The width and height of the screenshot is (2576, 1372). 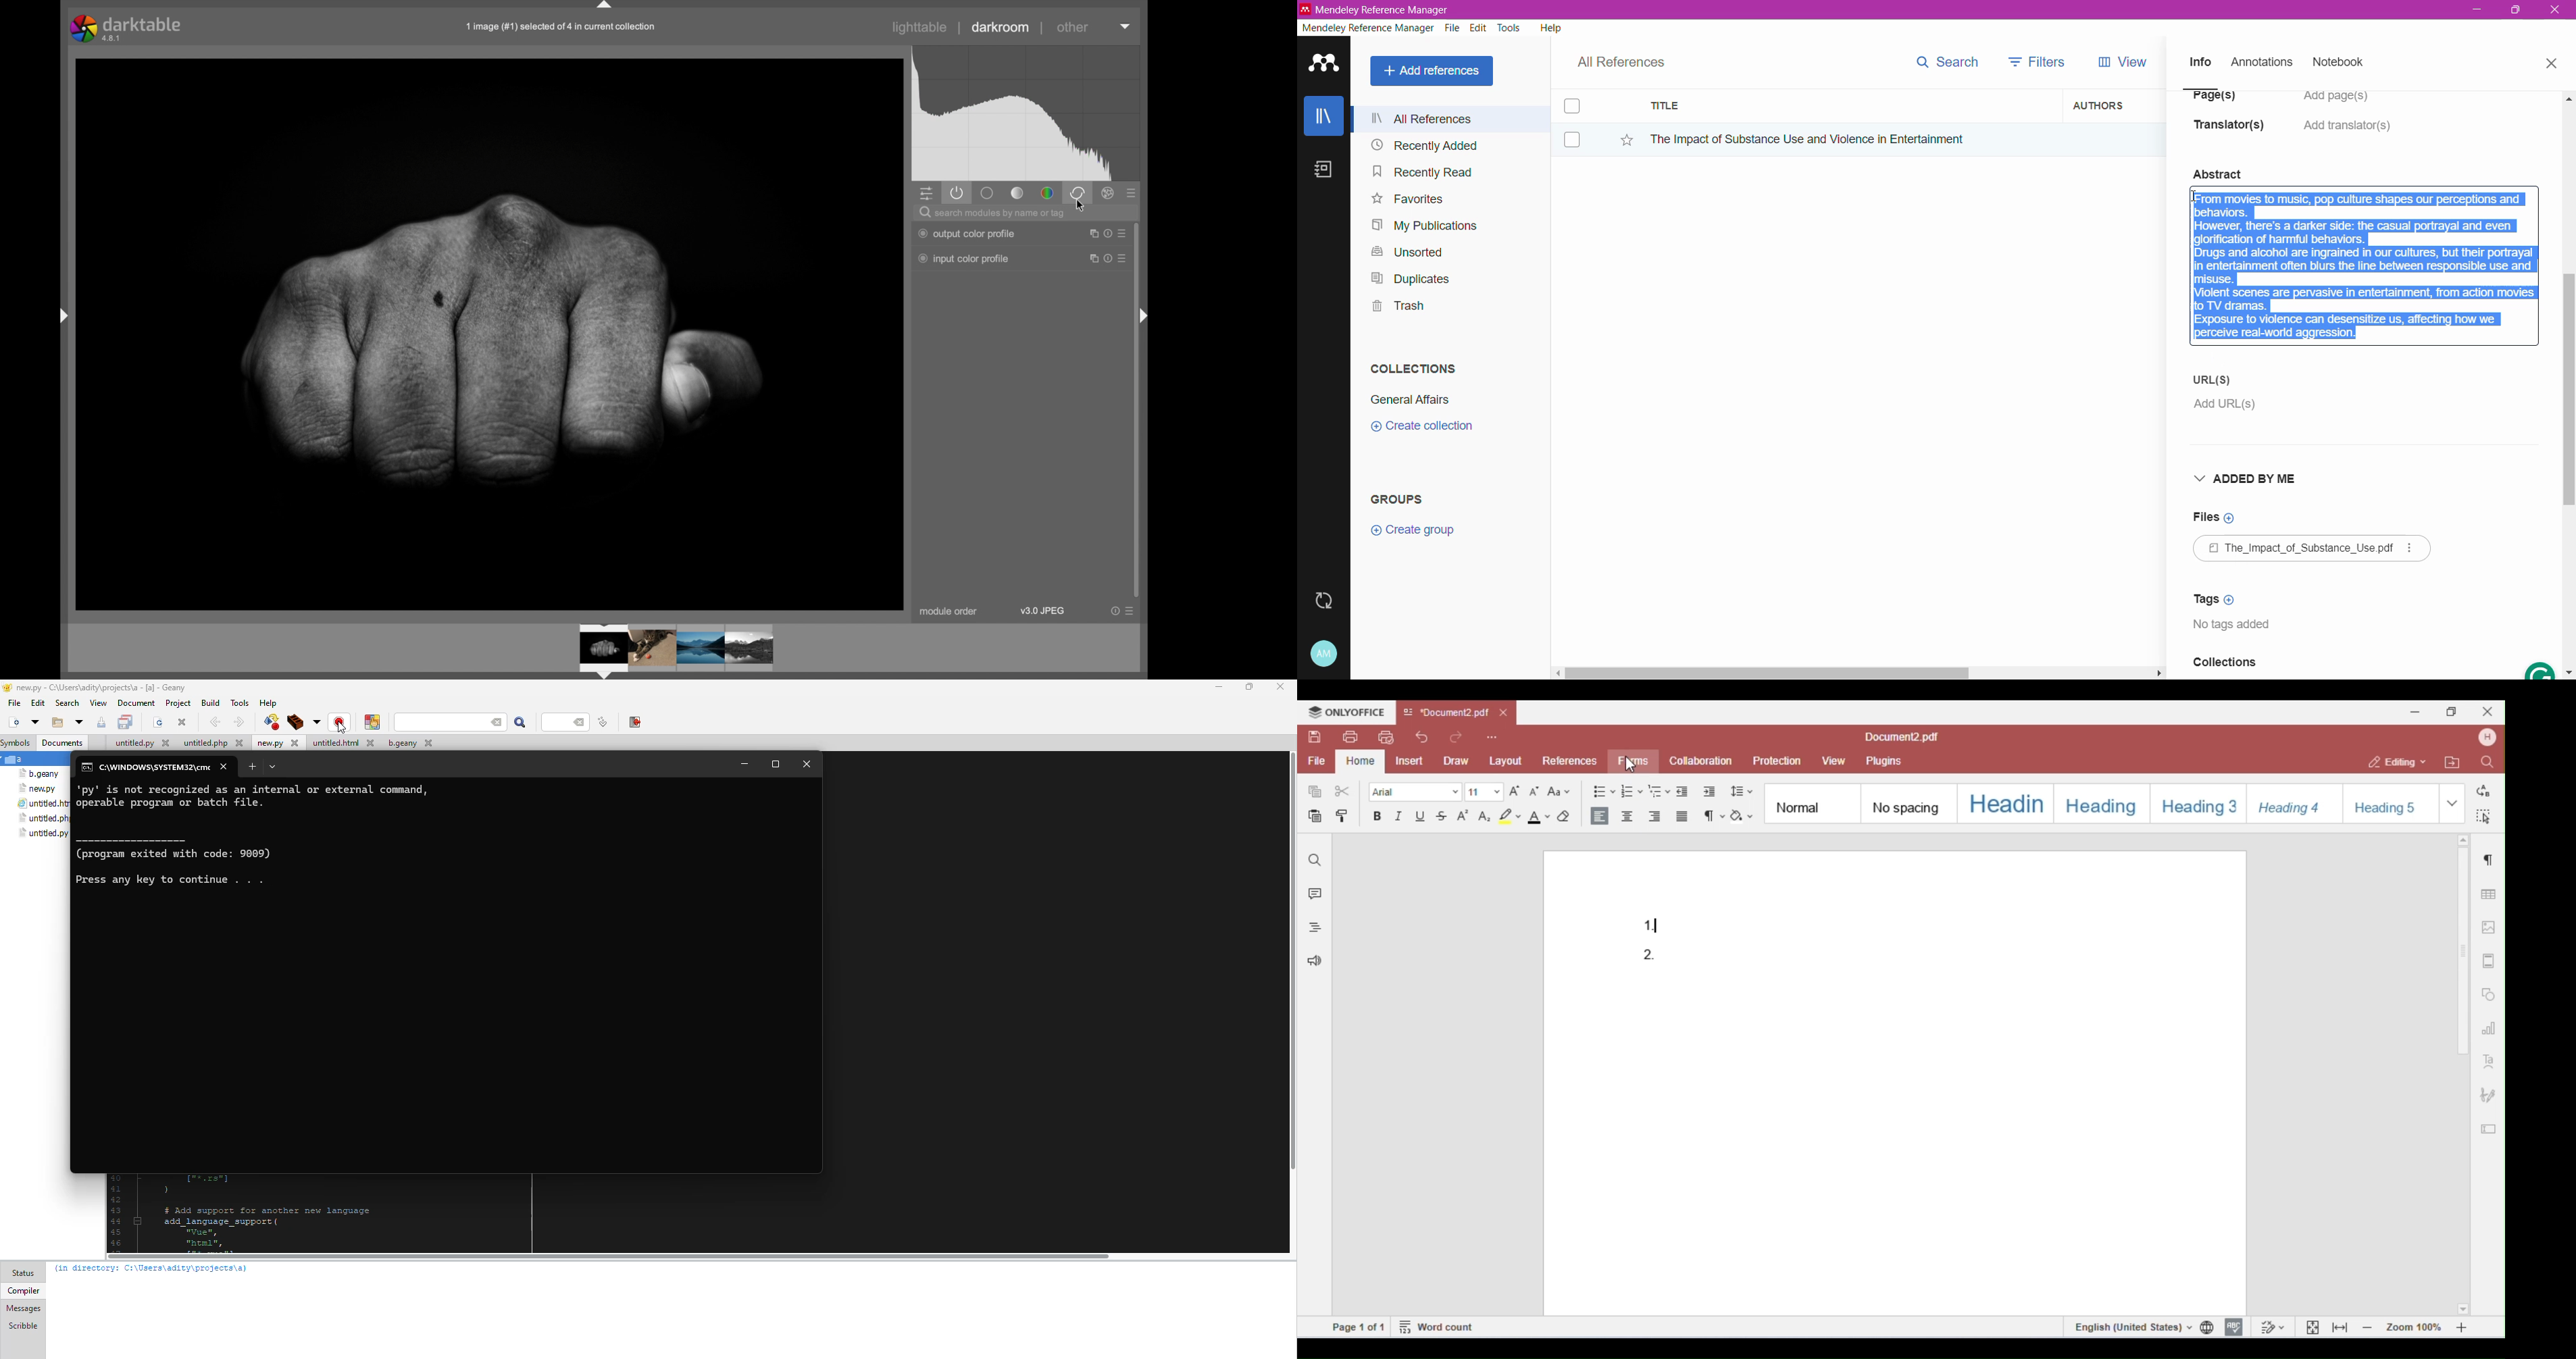 What do you see at coordinates (987, 193) in the screenshot?
I see `base` at bounding box center [987, 193].